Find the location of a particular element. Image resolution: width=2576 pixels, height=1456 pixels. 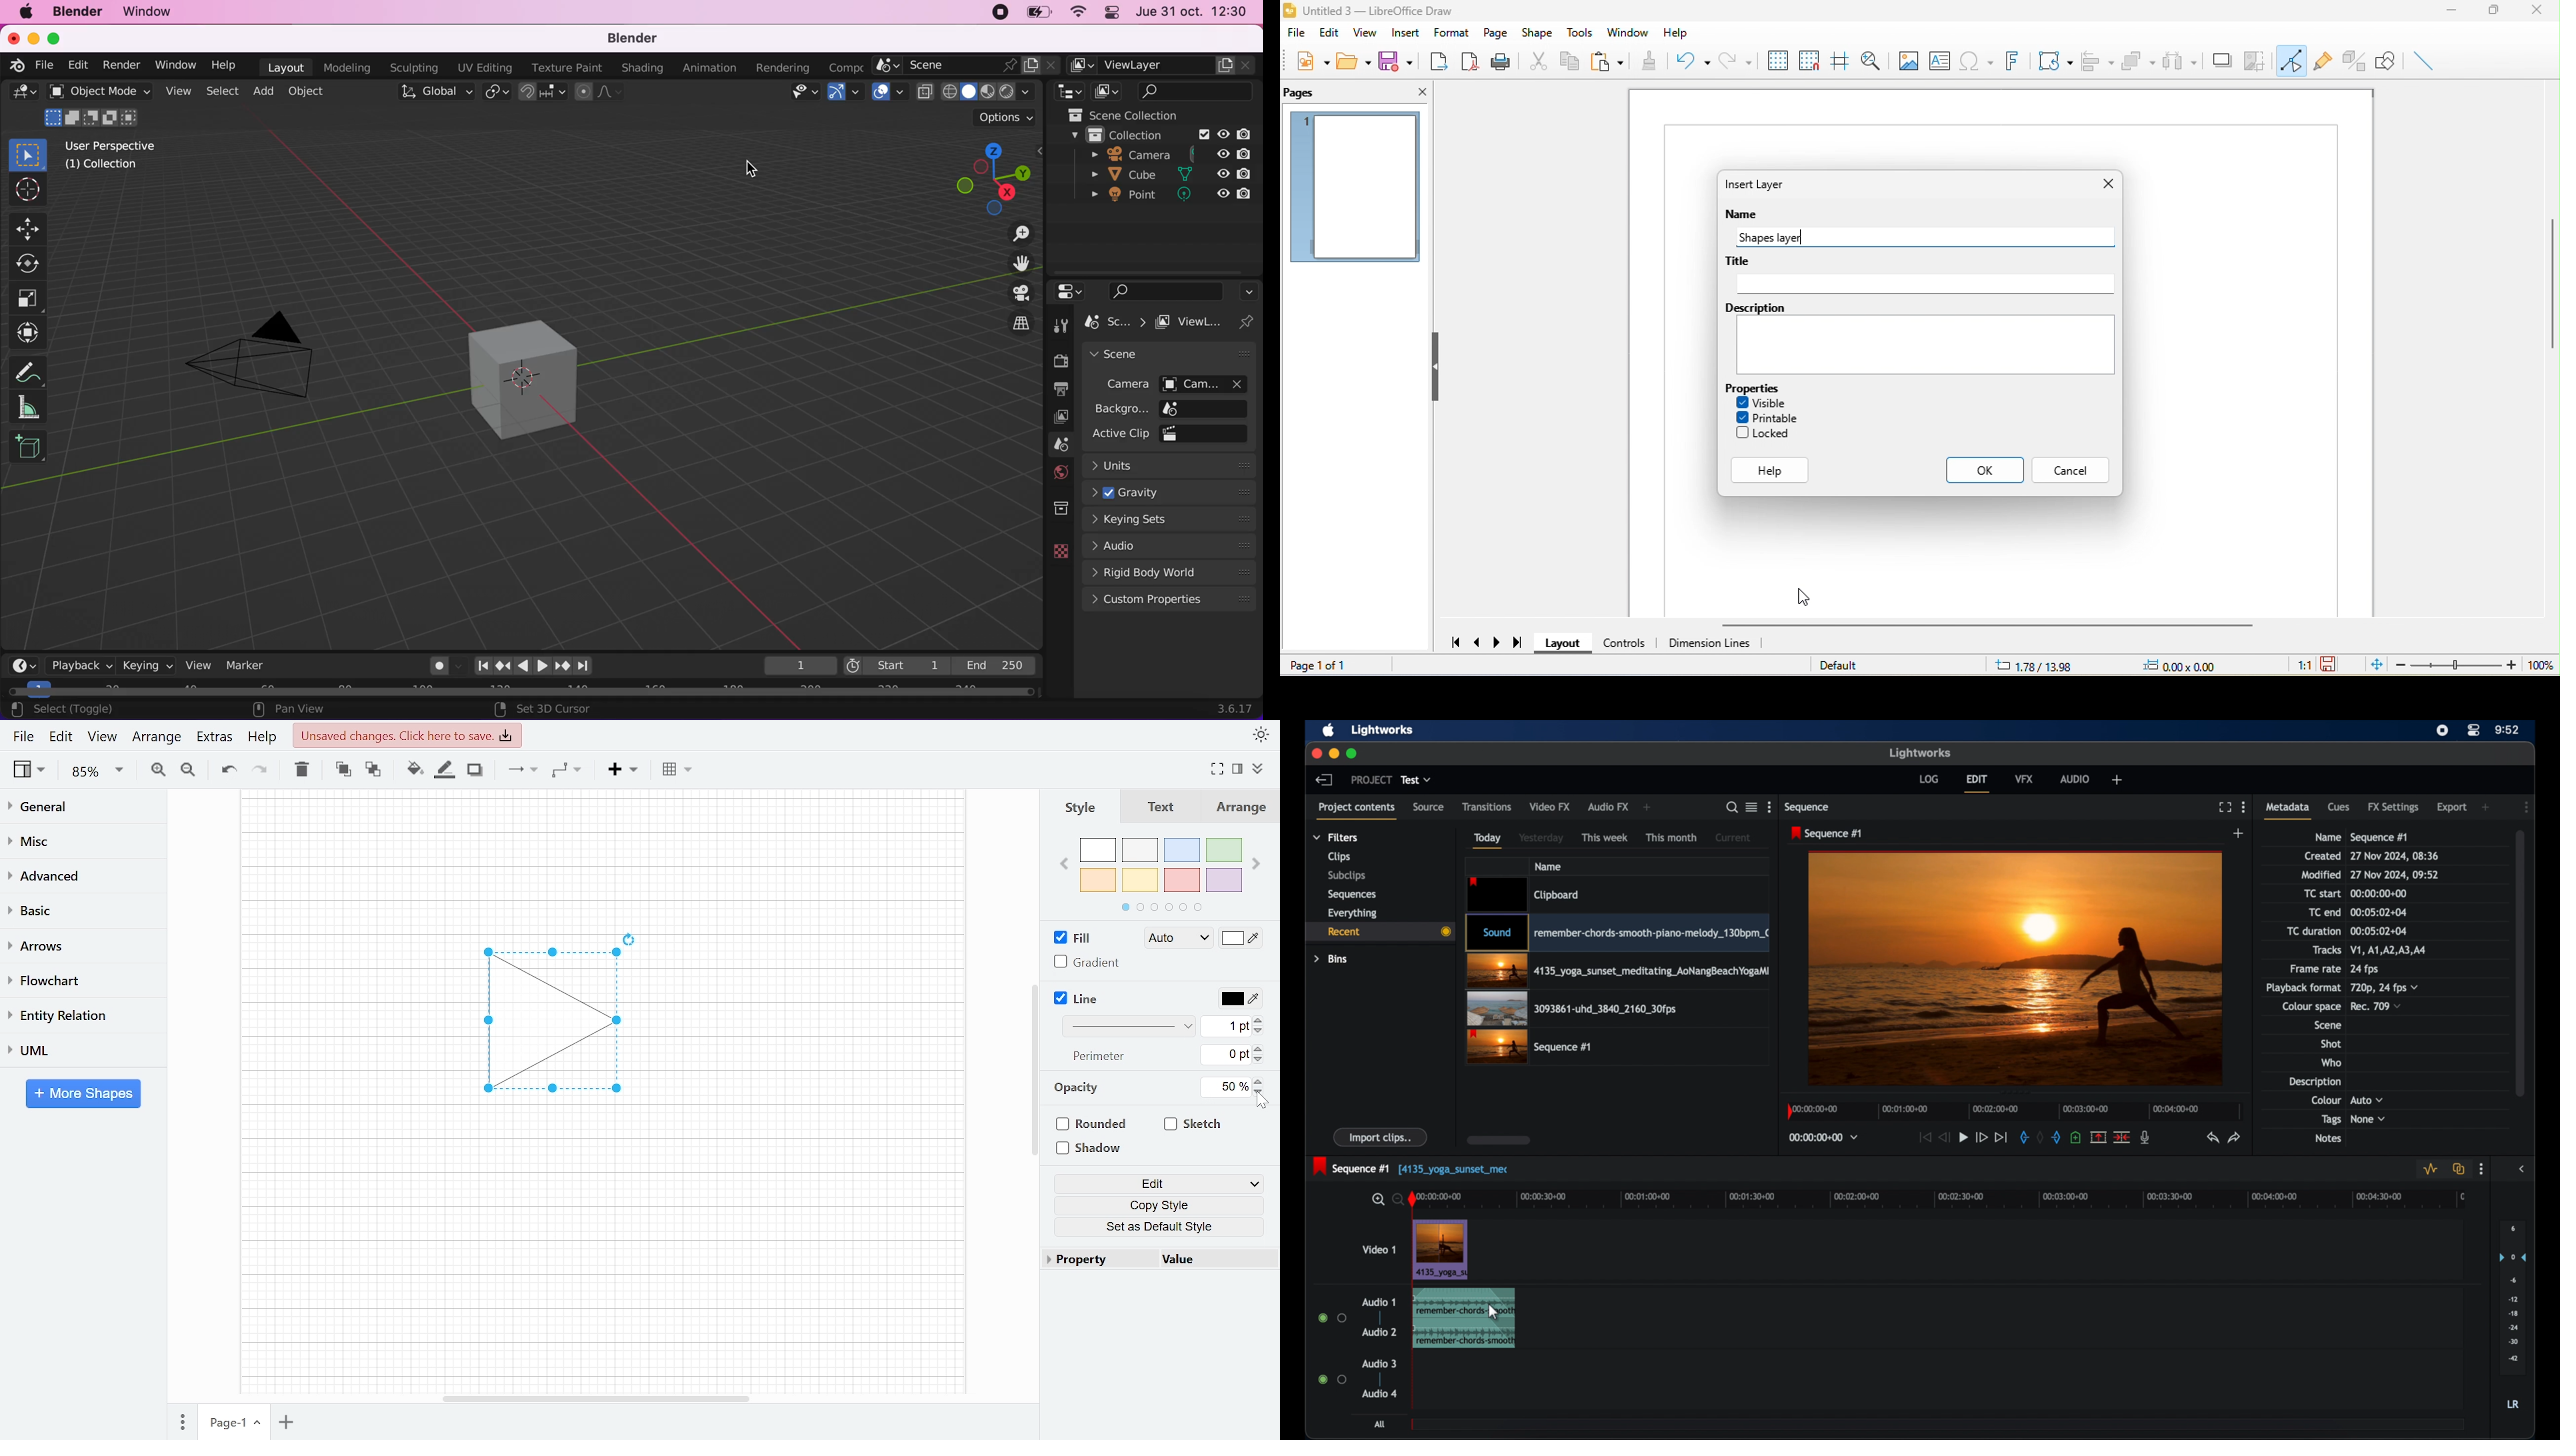

Current Opacity is located at coordinates (1223, 1086).